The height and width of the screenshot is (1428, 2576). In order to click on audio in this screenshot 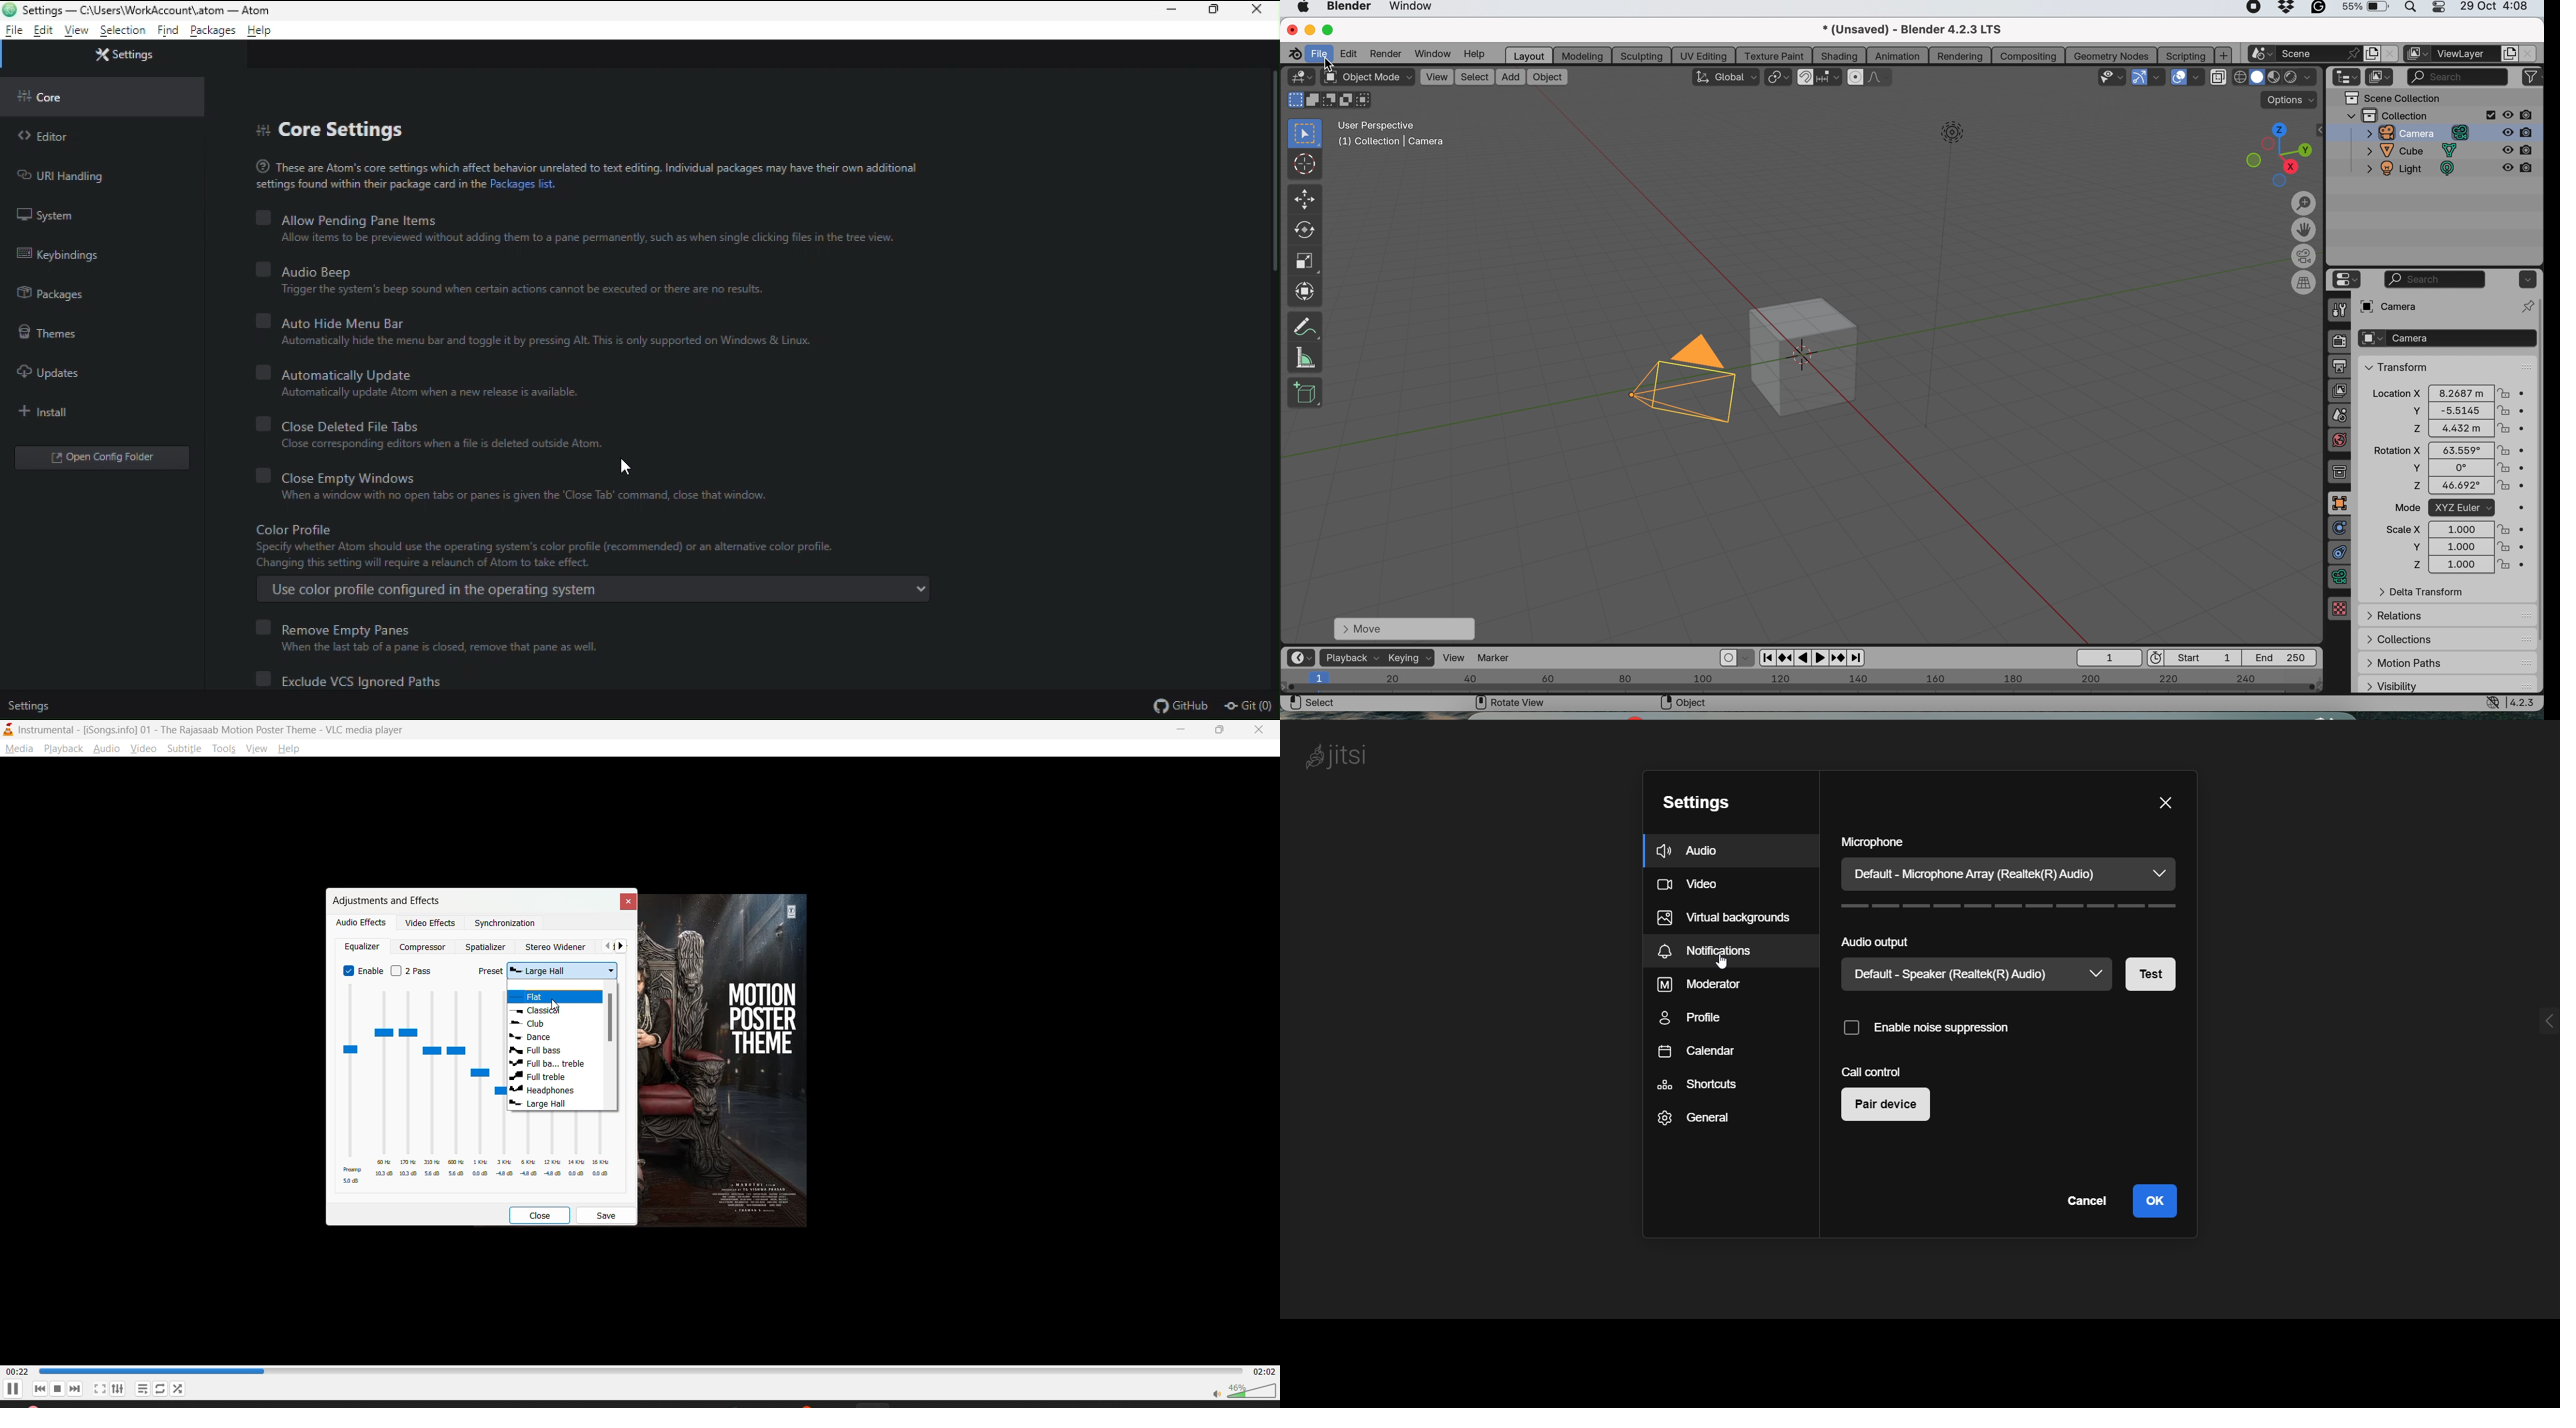, I will do `click(108, 749)`.